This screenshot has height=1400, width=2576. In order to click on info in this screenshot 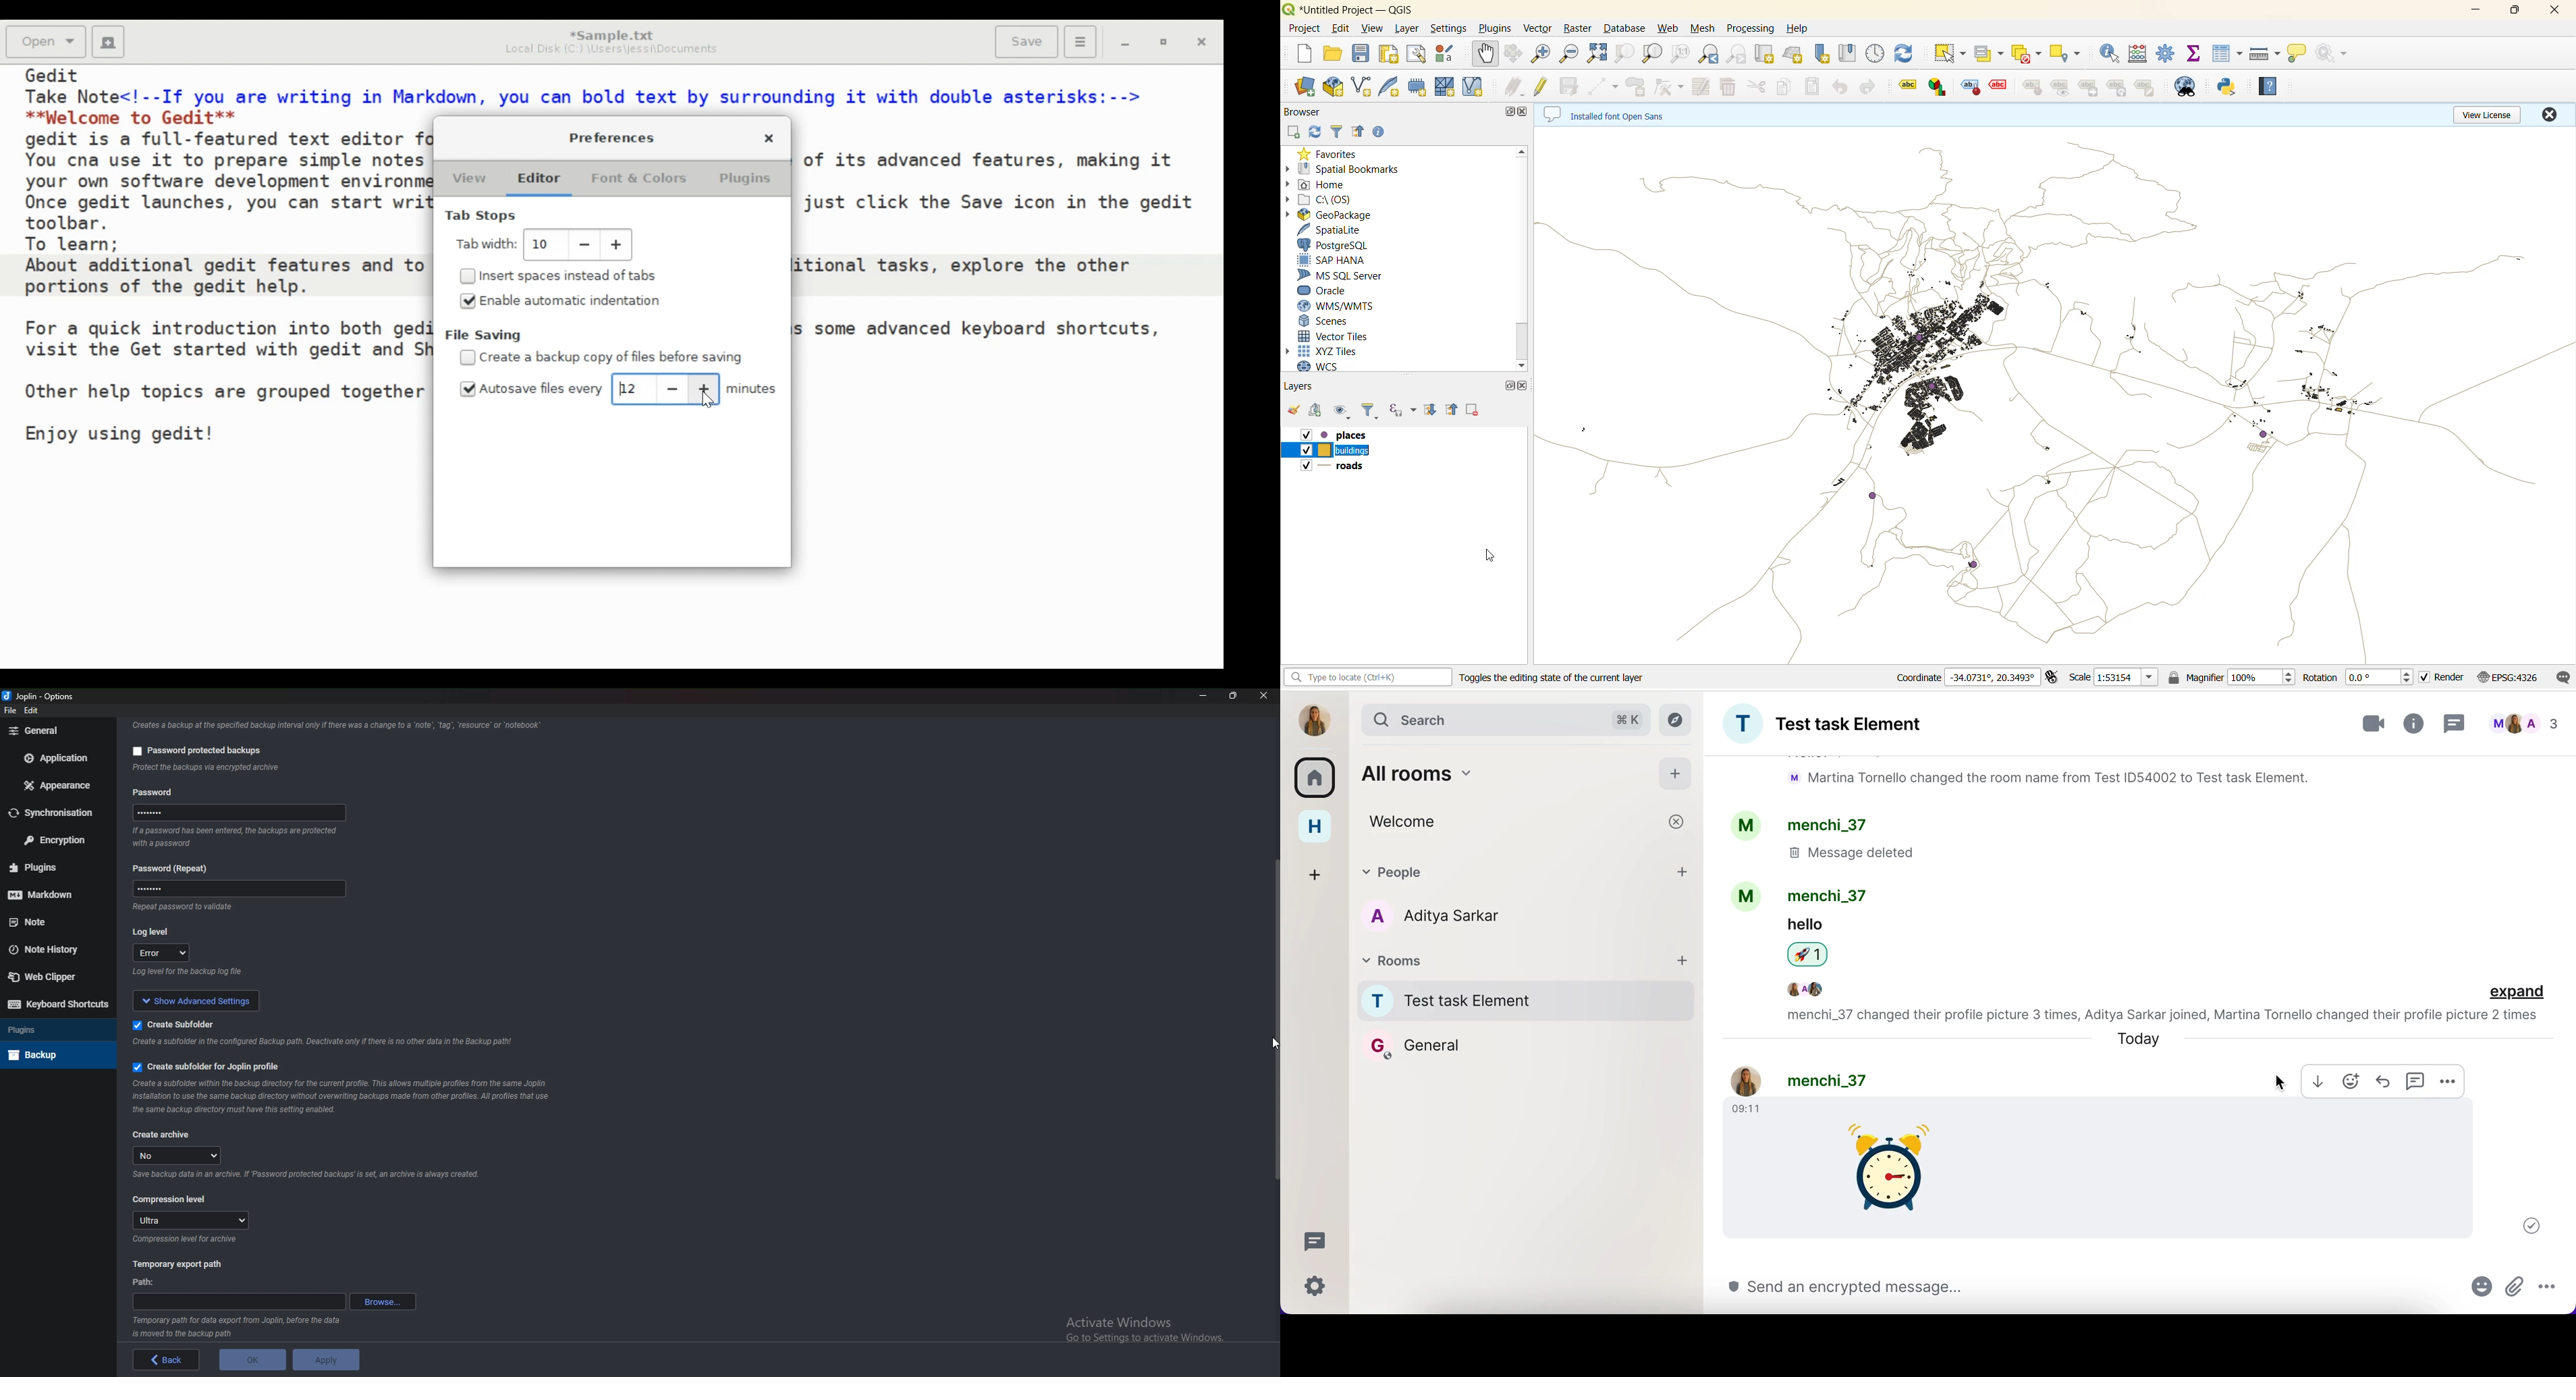, I will do `click(238, 837)`.